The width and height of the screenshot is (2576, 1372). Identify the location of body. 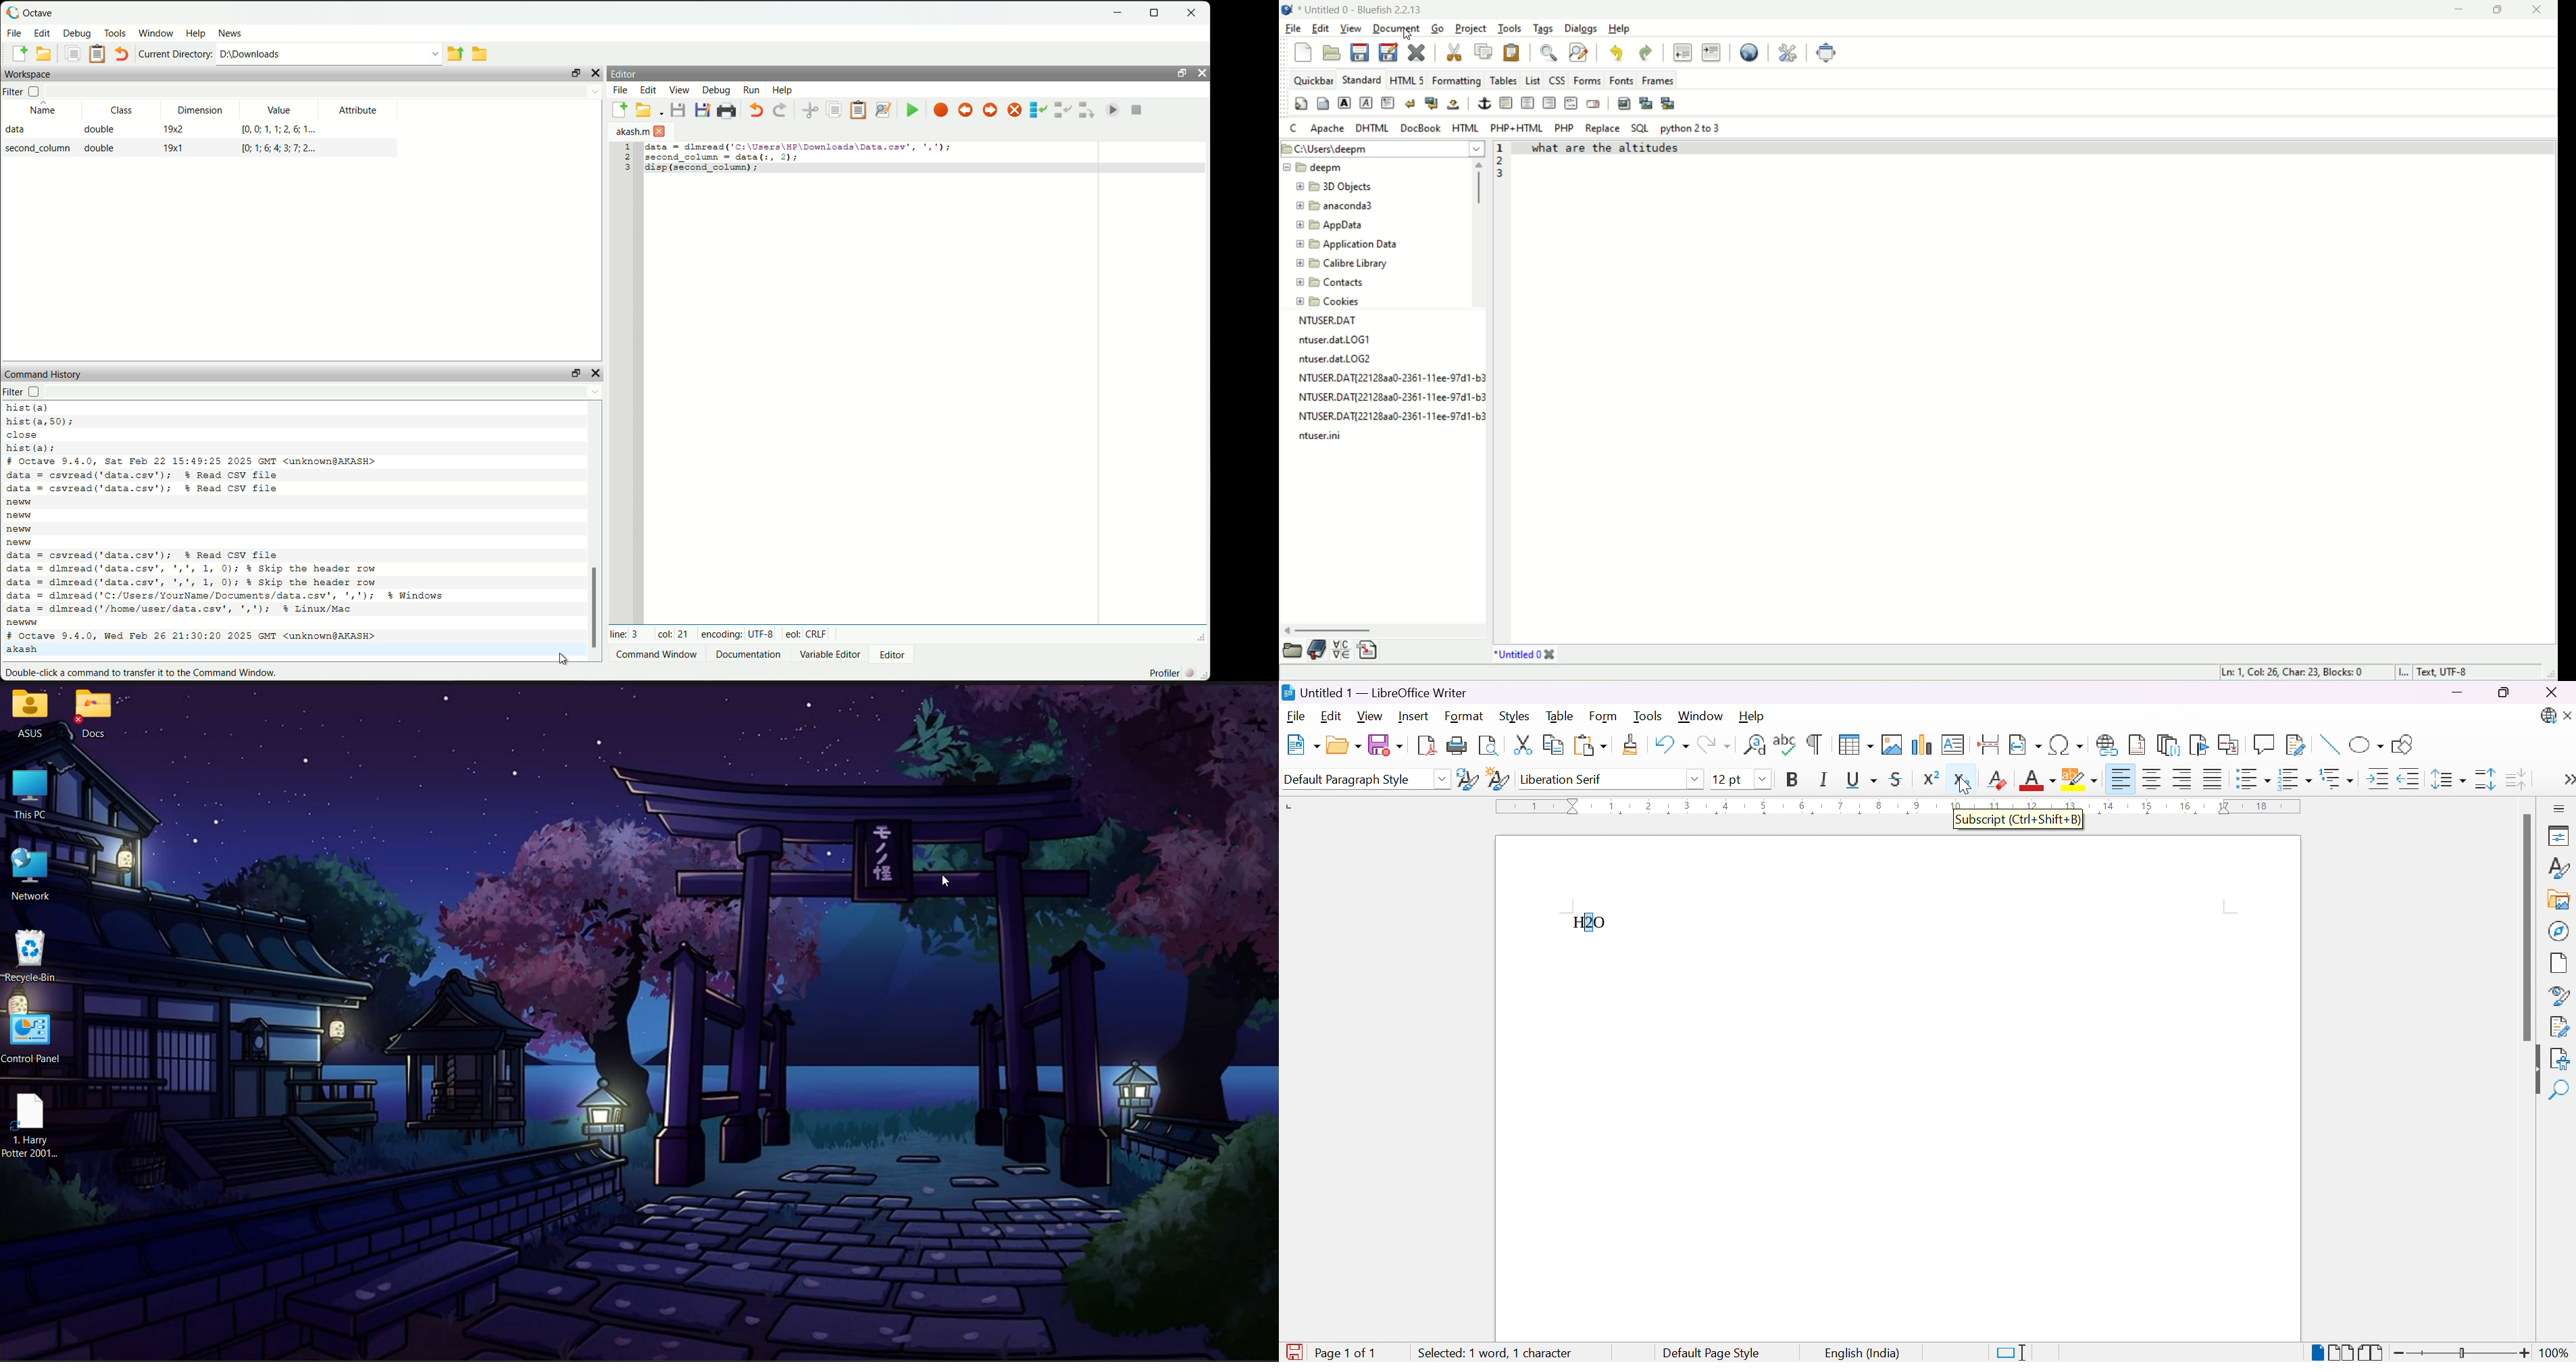
(1324, 105).